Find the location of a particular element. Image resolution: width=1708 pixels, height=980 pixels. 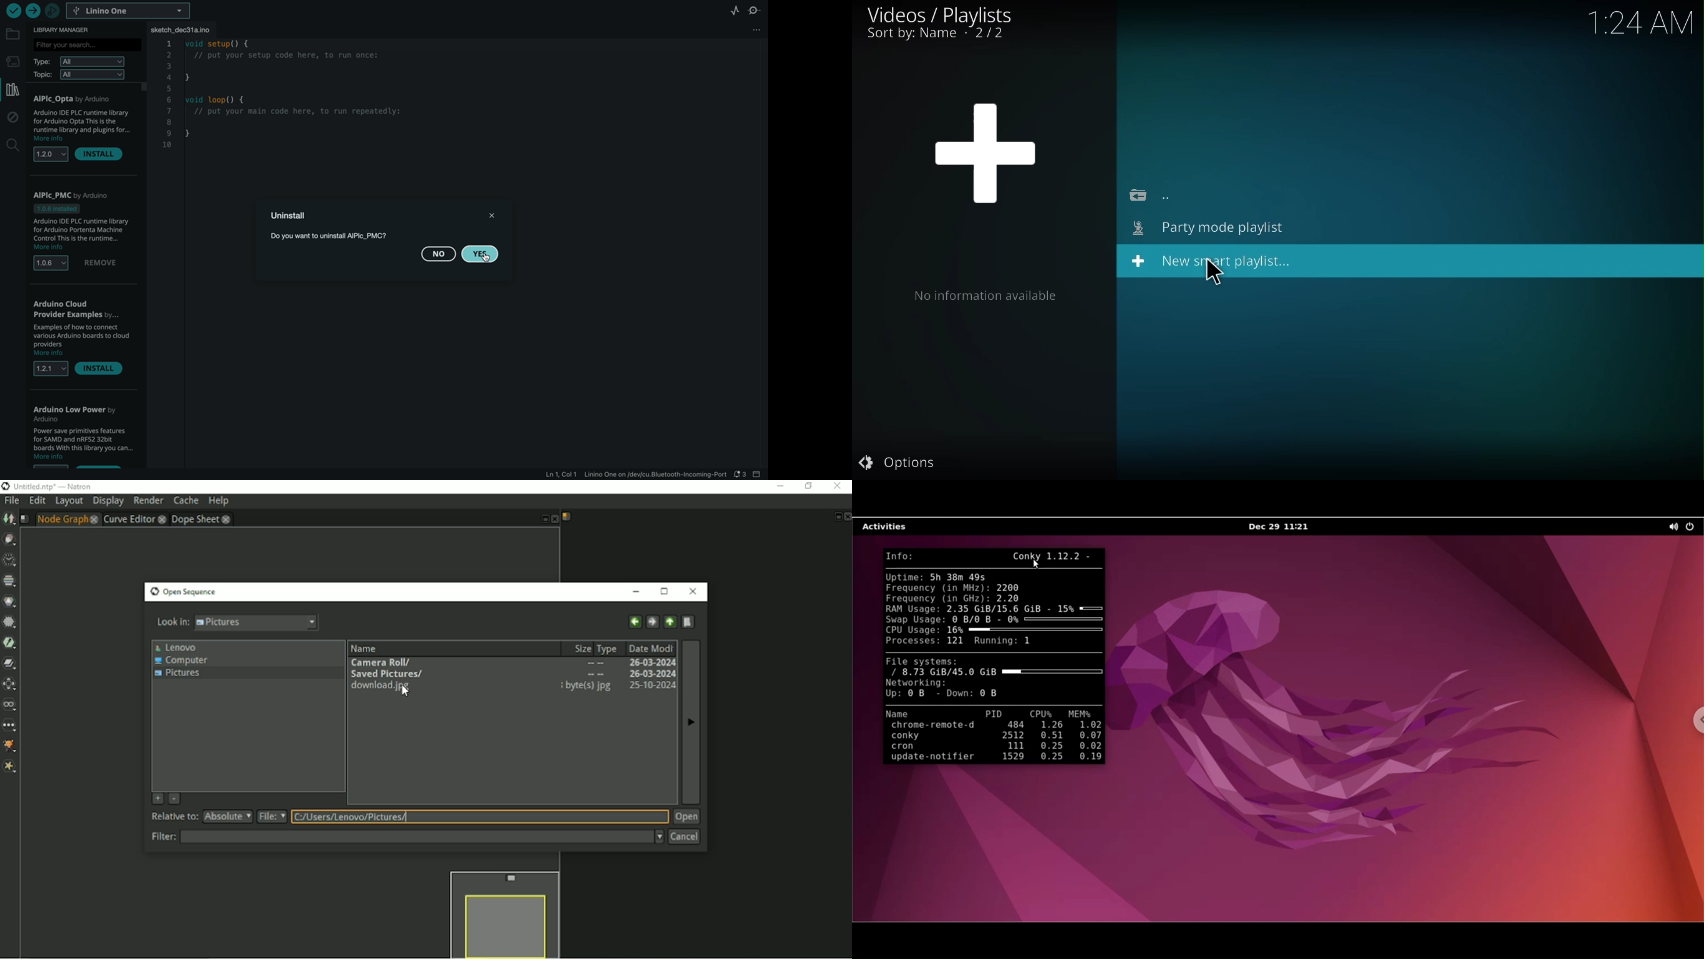

Cache is located at coordinates (186, 501).